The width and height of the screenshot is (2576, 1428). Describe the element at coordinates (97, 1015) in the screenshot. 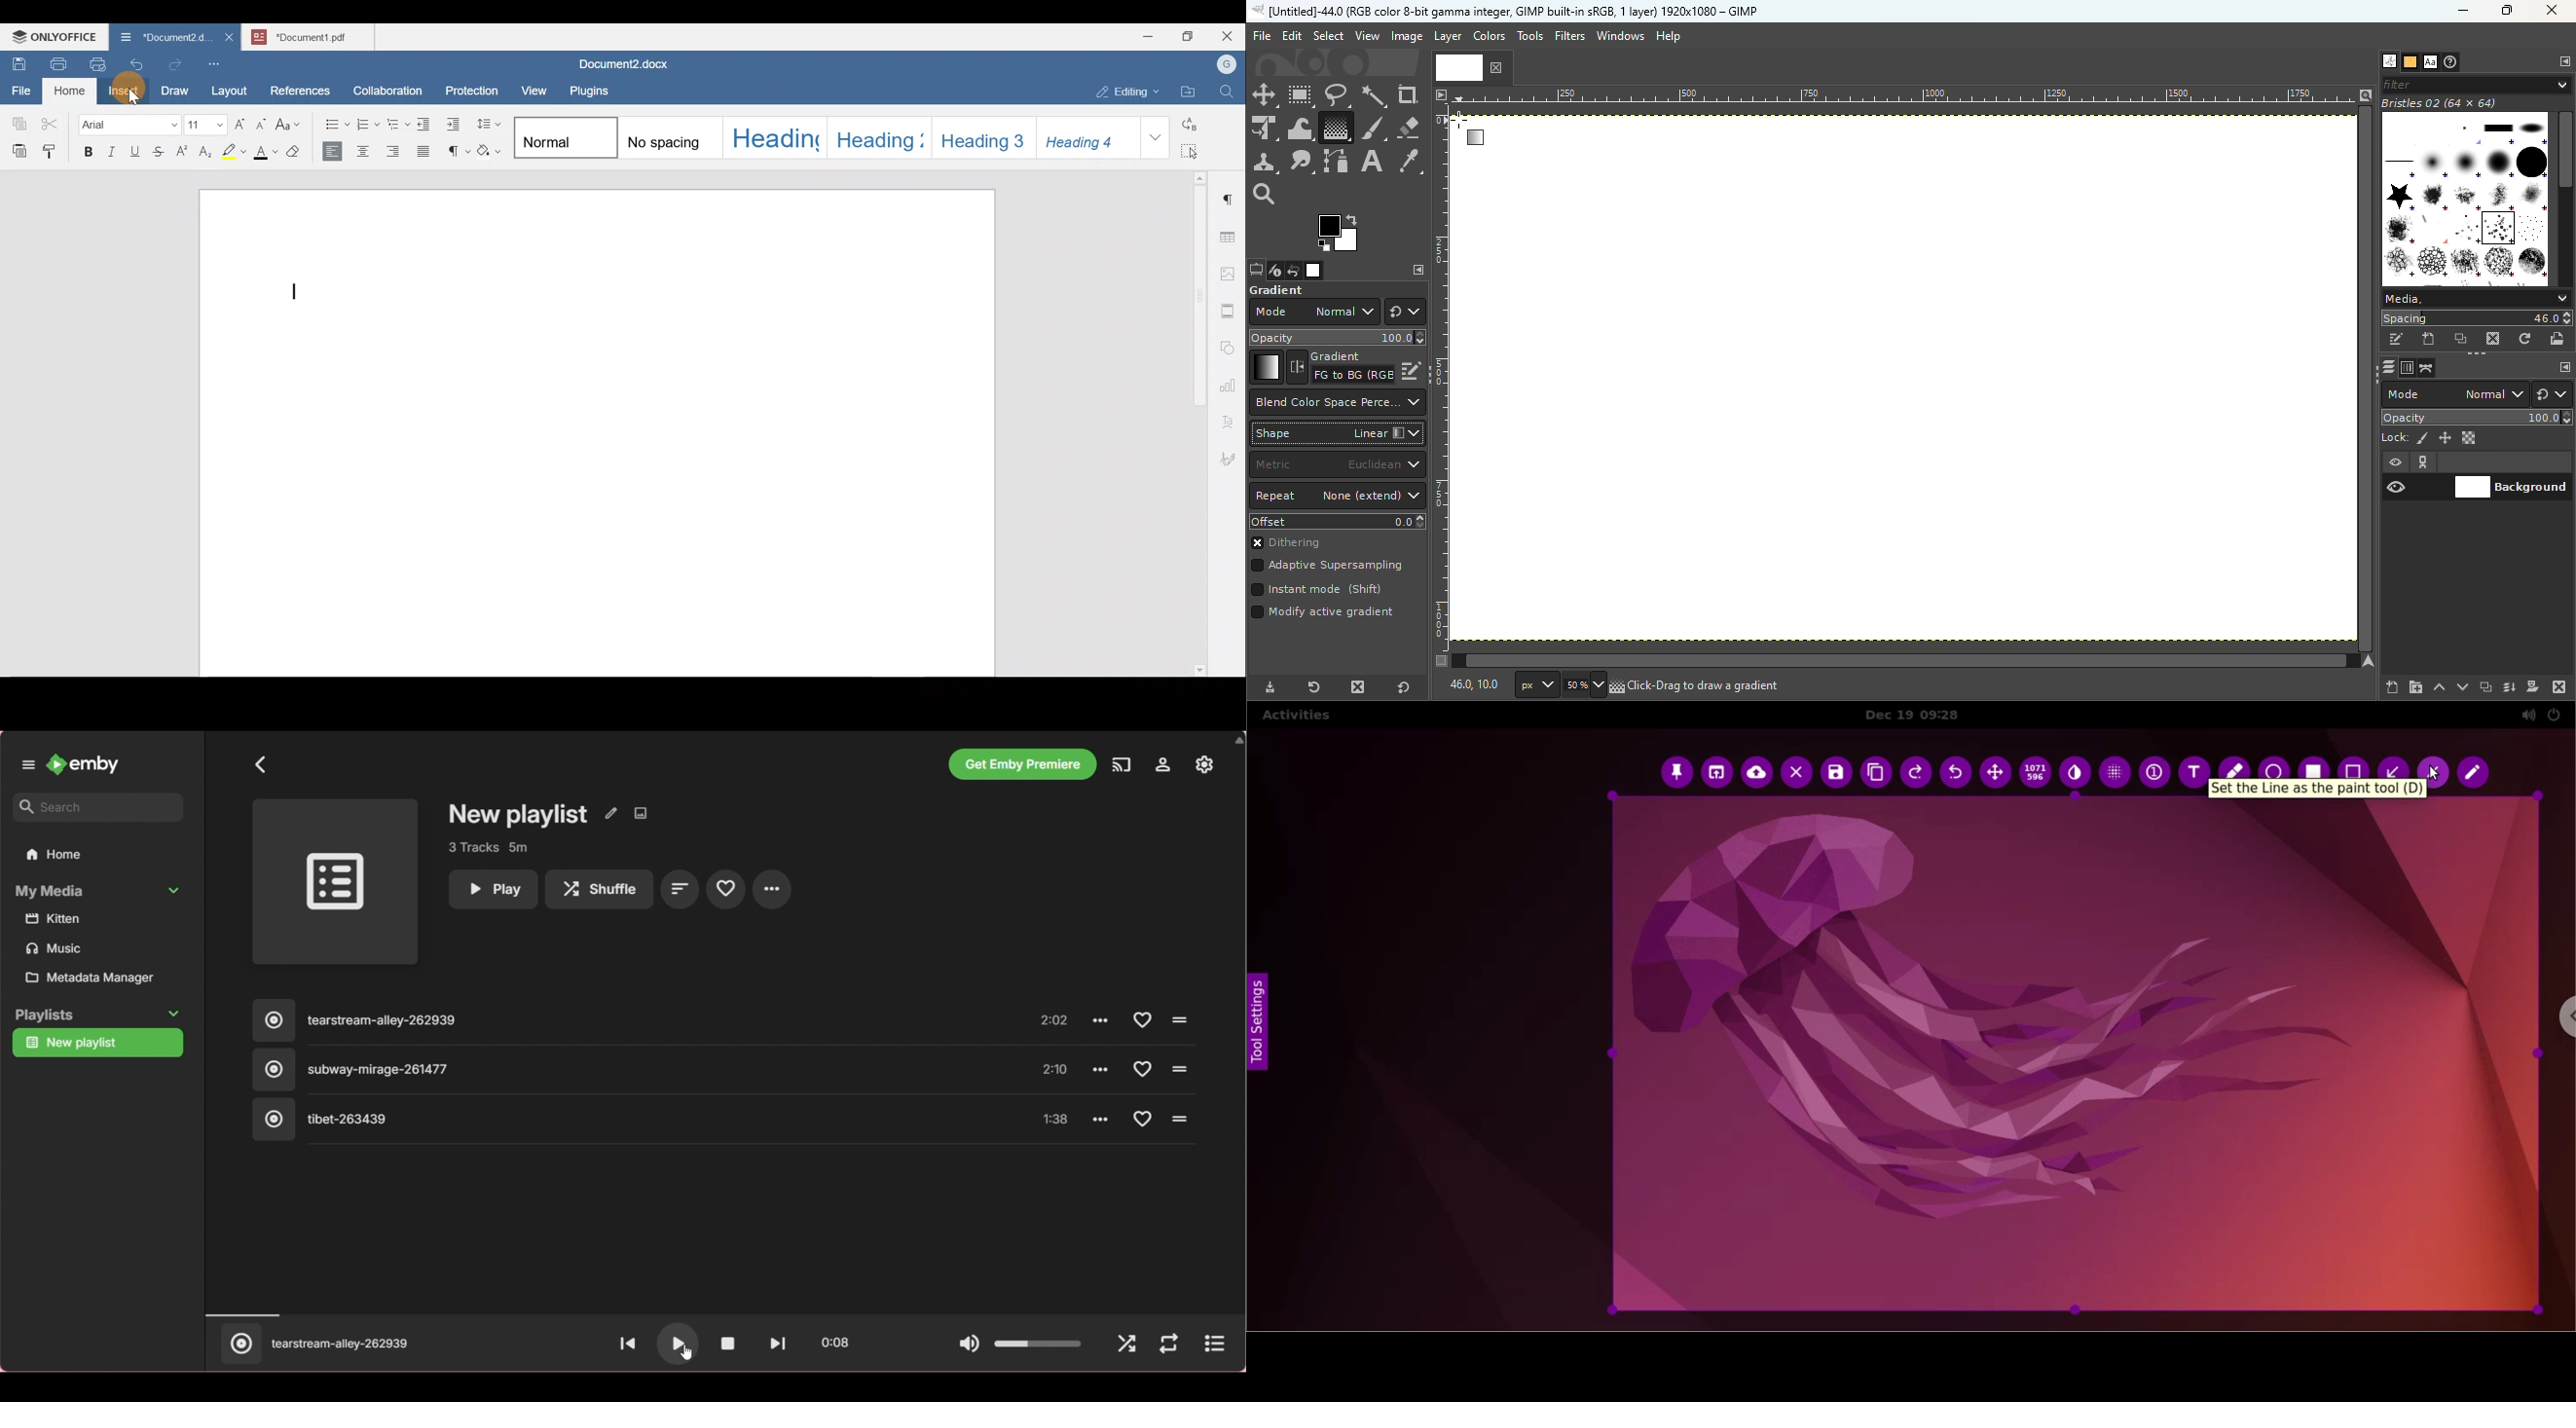

I see `Collapse Playlists` at that location.